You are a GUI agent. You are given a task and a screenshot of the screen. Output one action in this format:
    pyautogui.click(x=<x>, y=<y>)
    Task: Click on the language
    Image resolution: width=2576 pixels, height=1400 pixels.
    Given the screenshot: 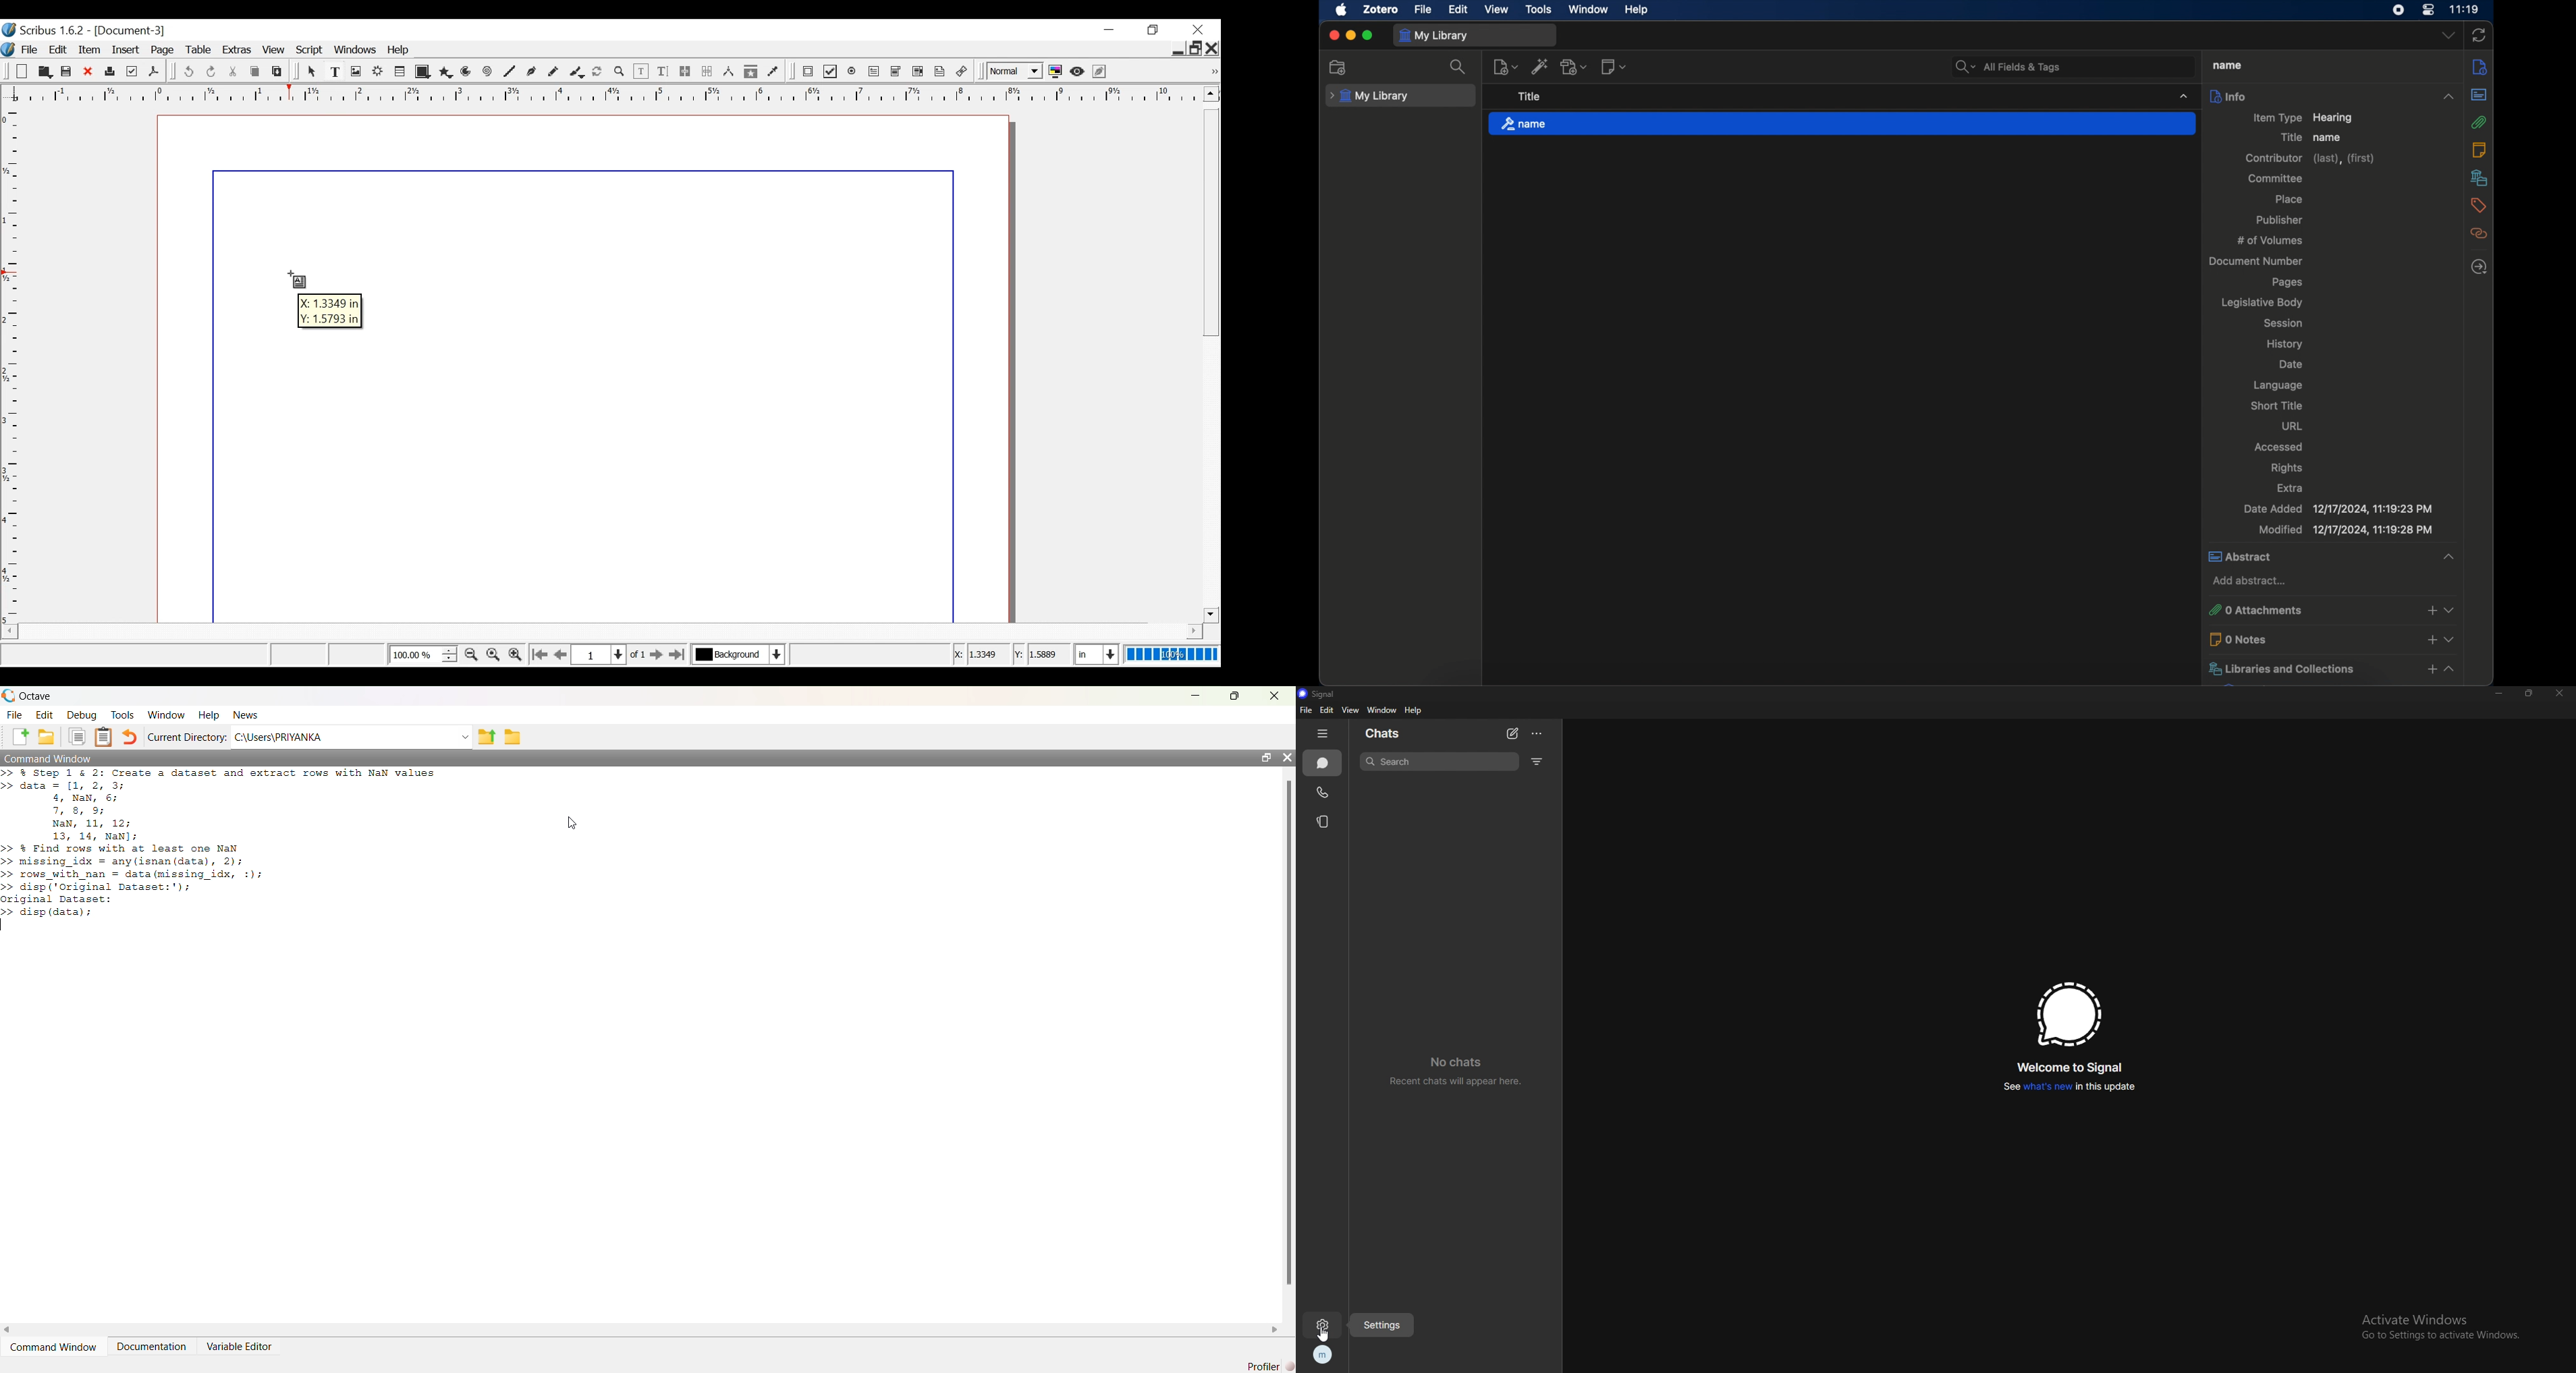 What is the action you would take?
    pyautogui.click(x=2279, y=386)
    